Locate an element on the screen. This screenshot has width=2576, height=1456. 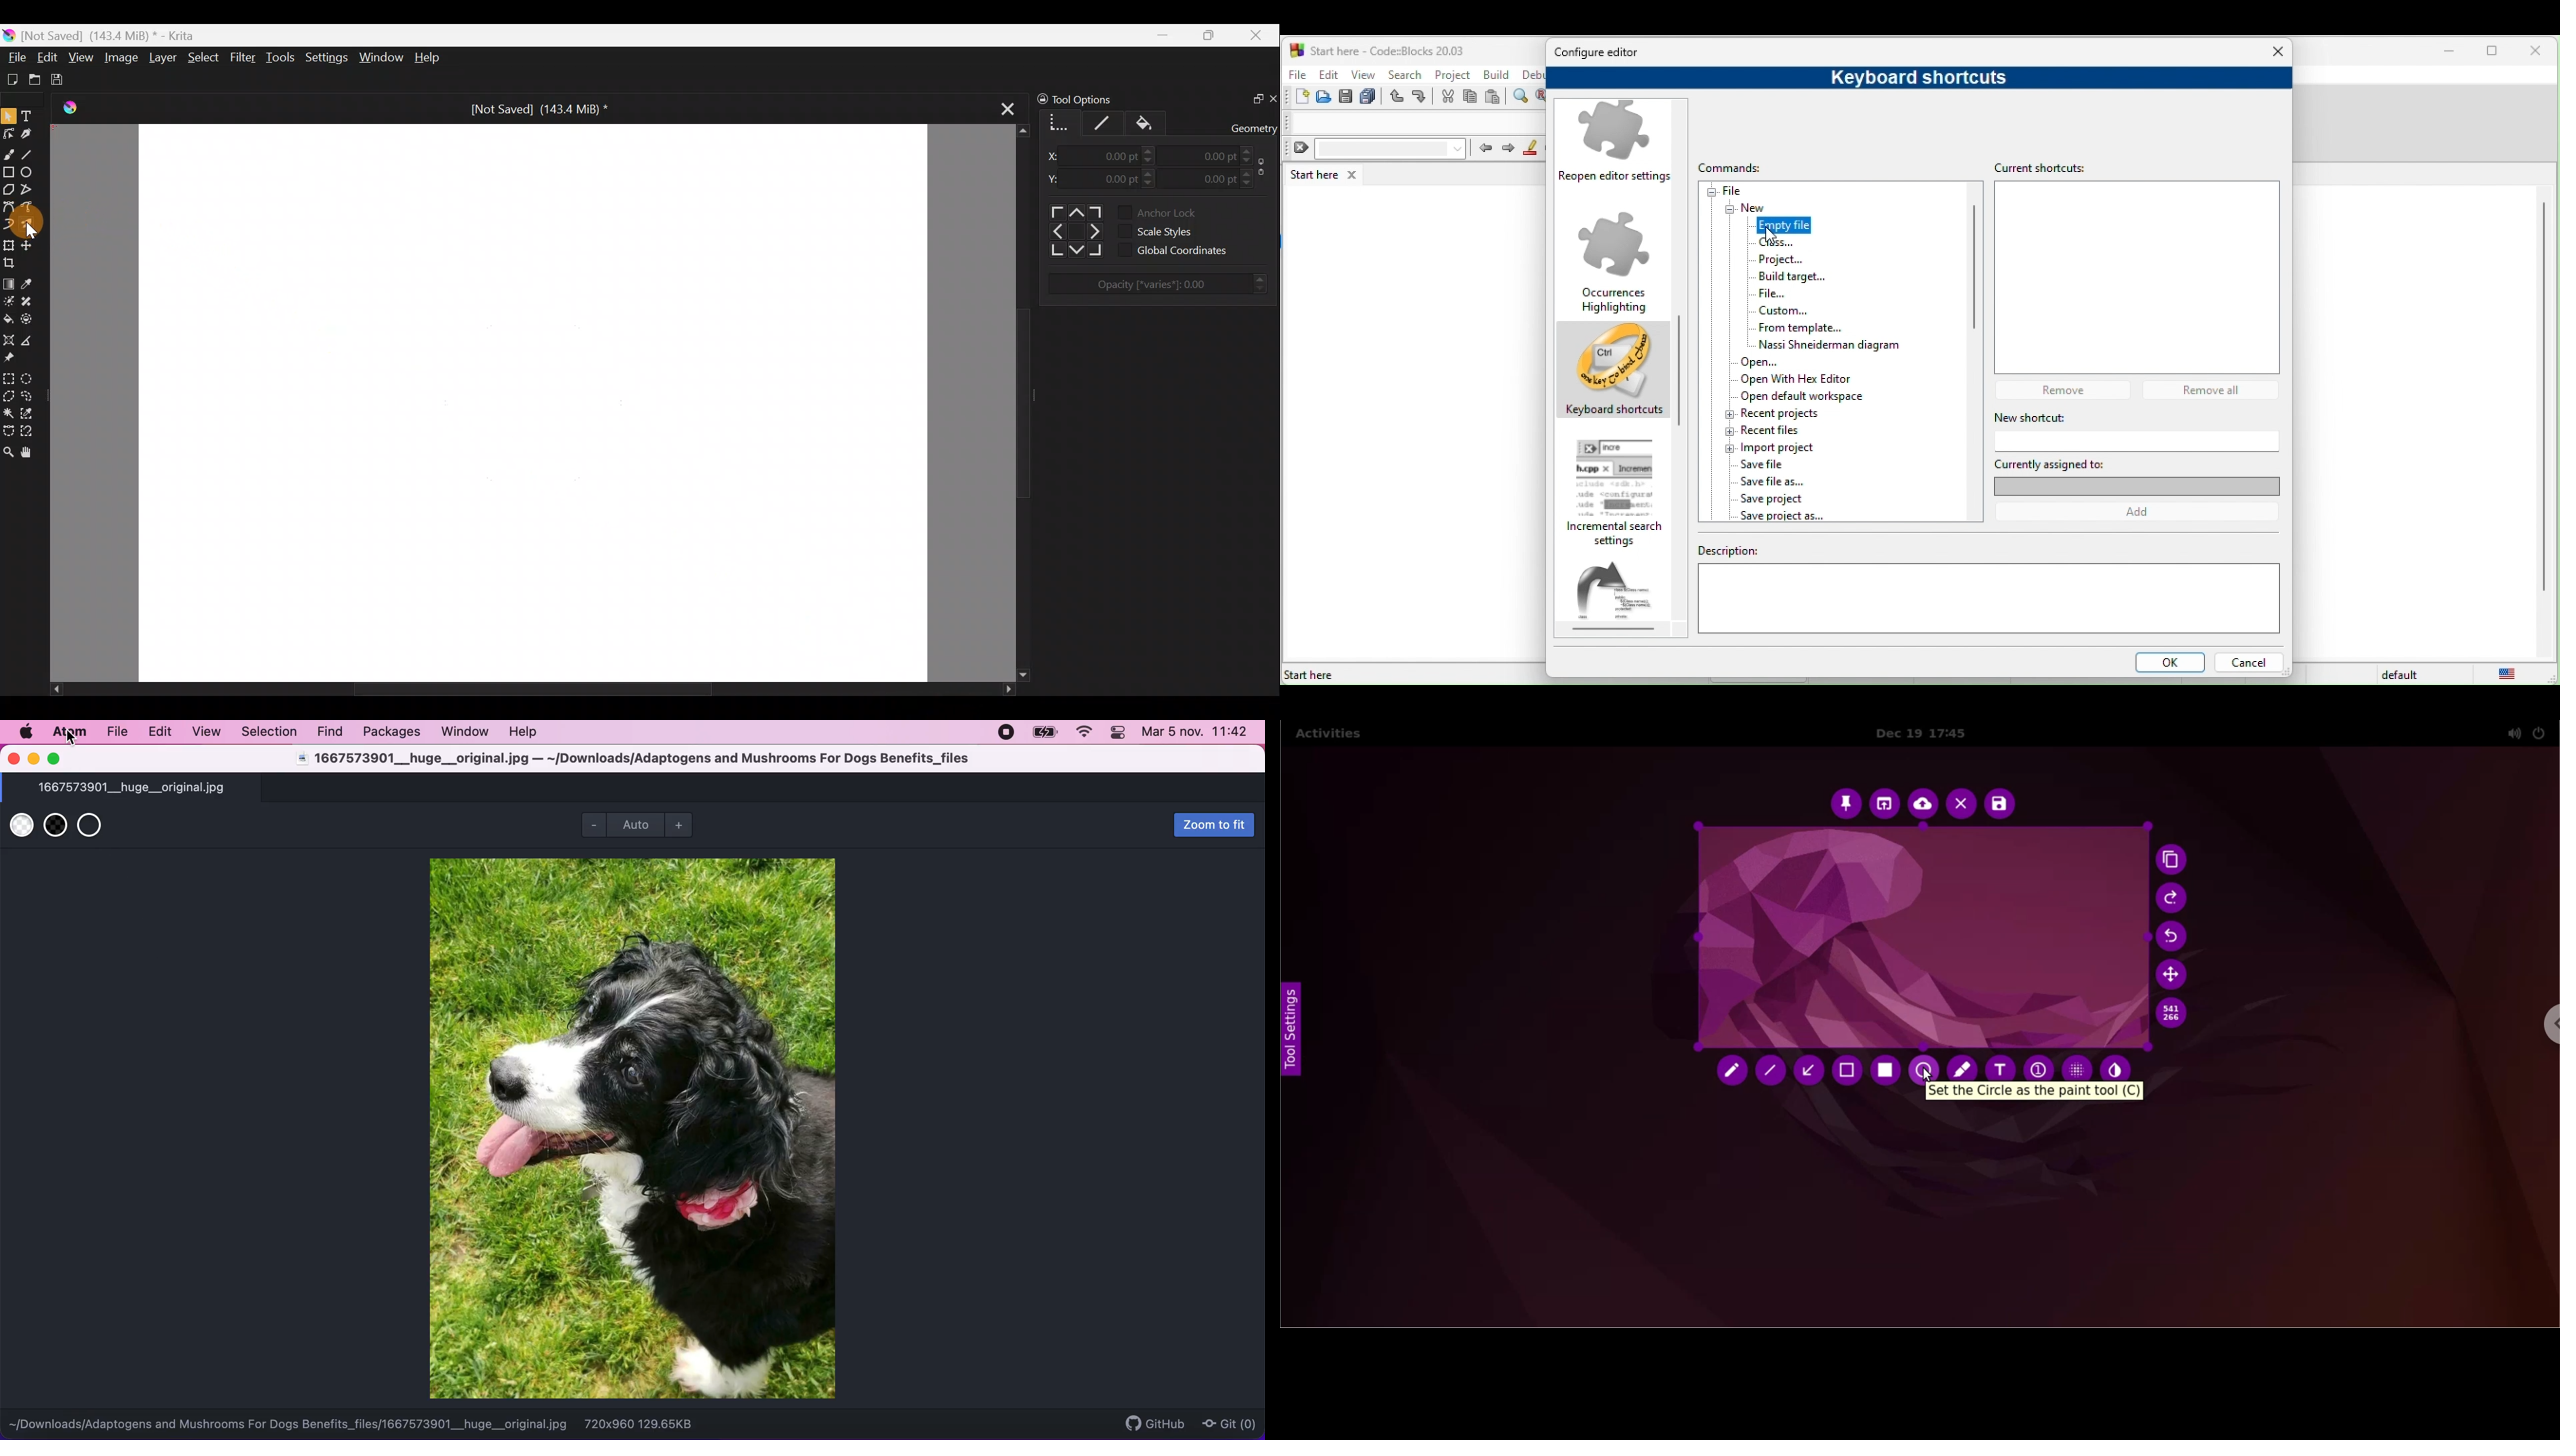
Polyline is located at coordinates (27, 190).